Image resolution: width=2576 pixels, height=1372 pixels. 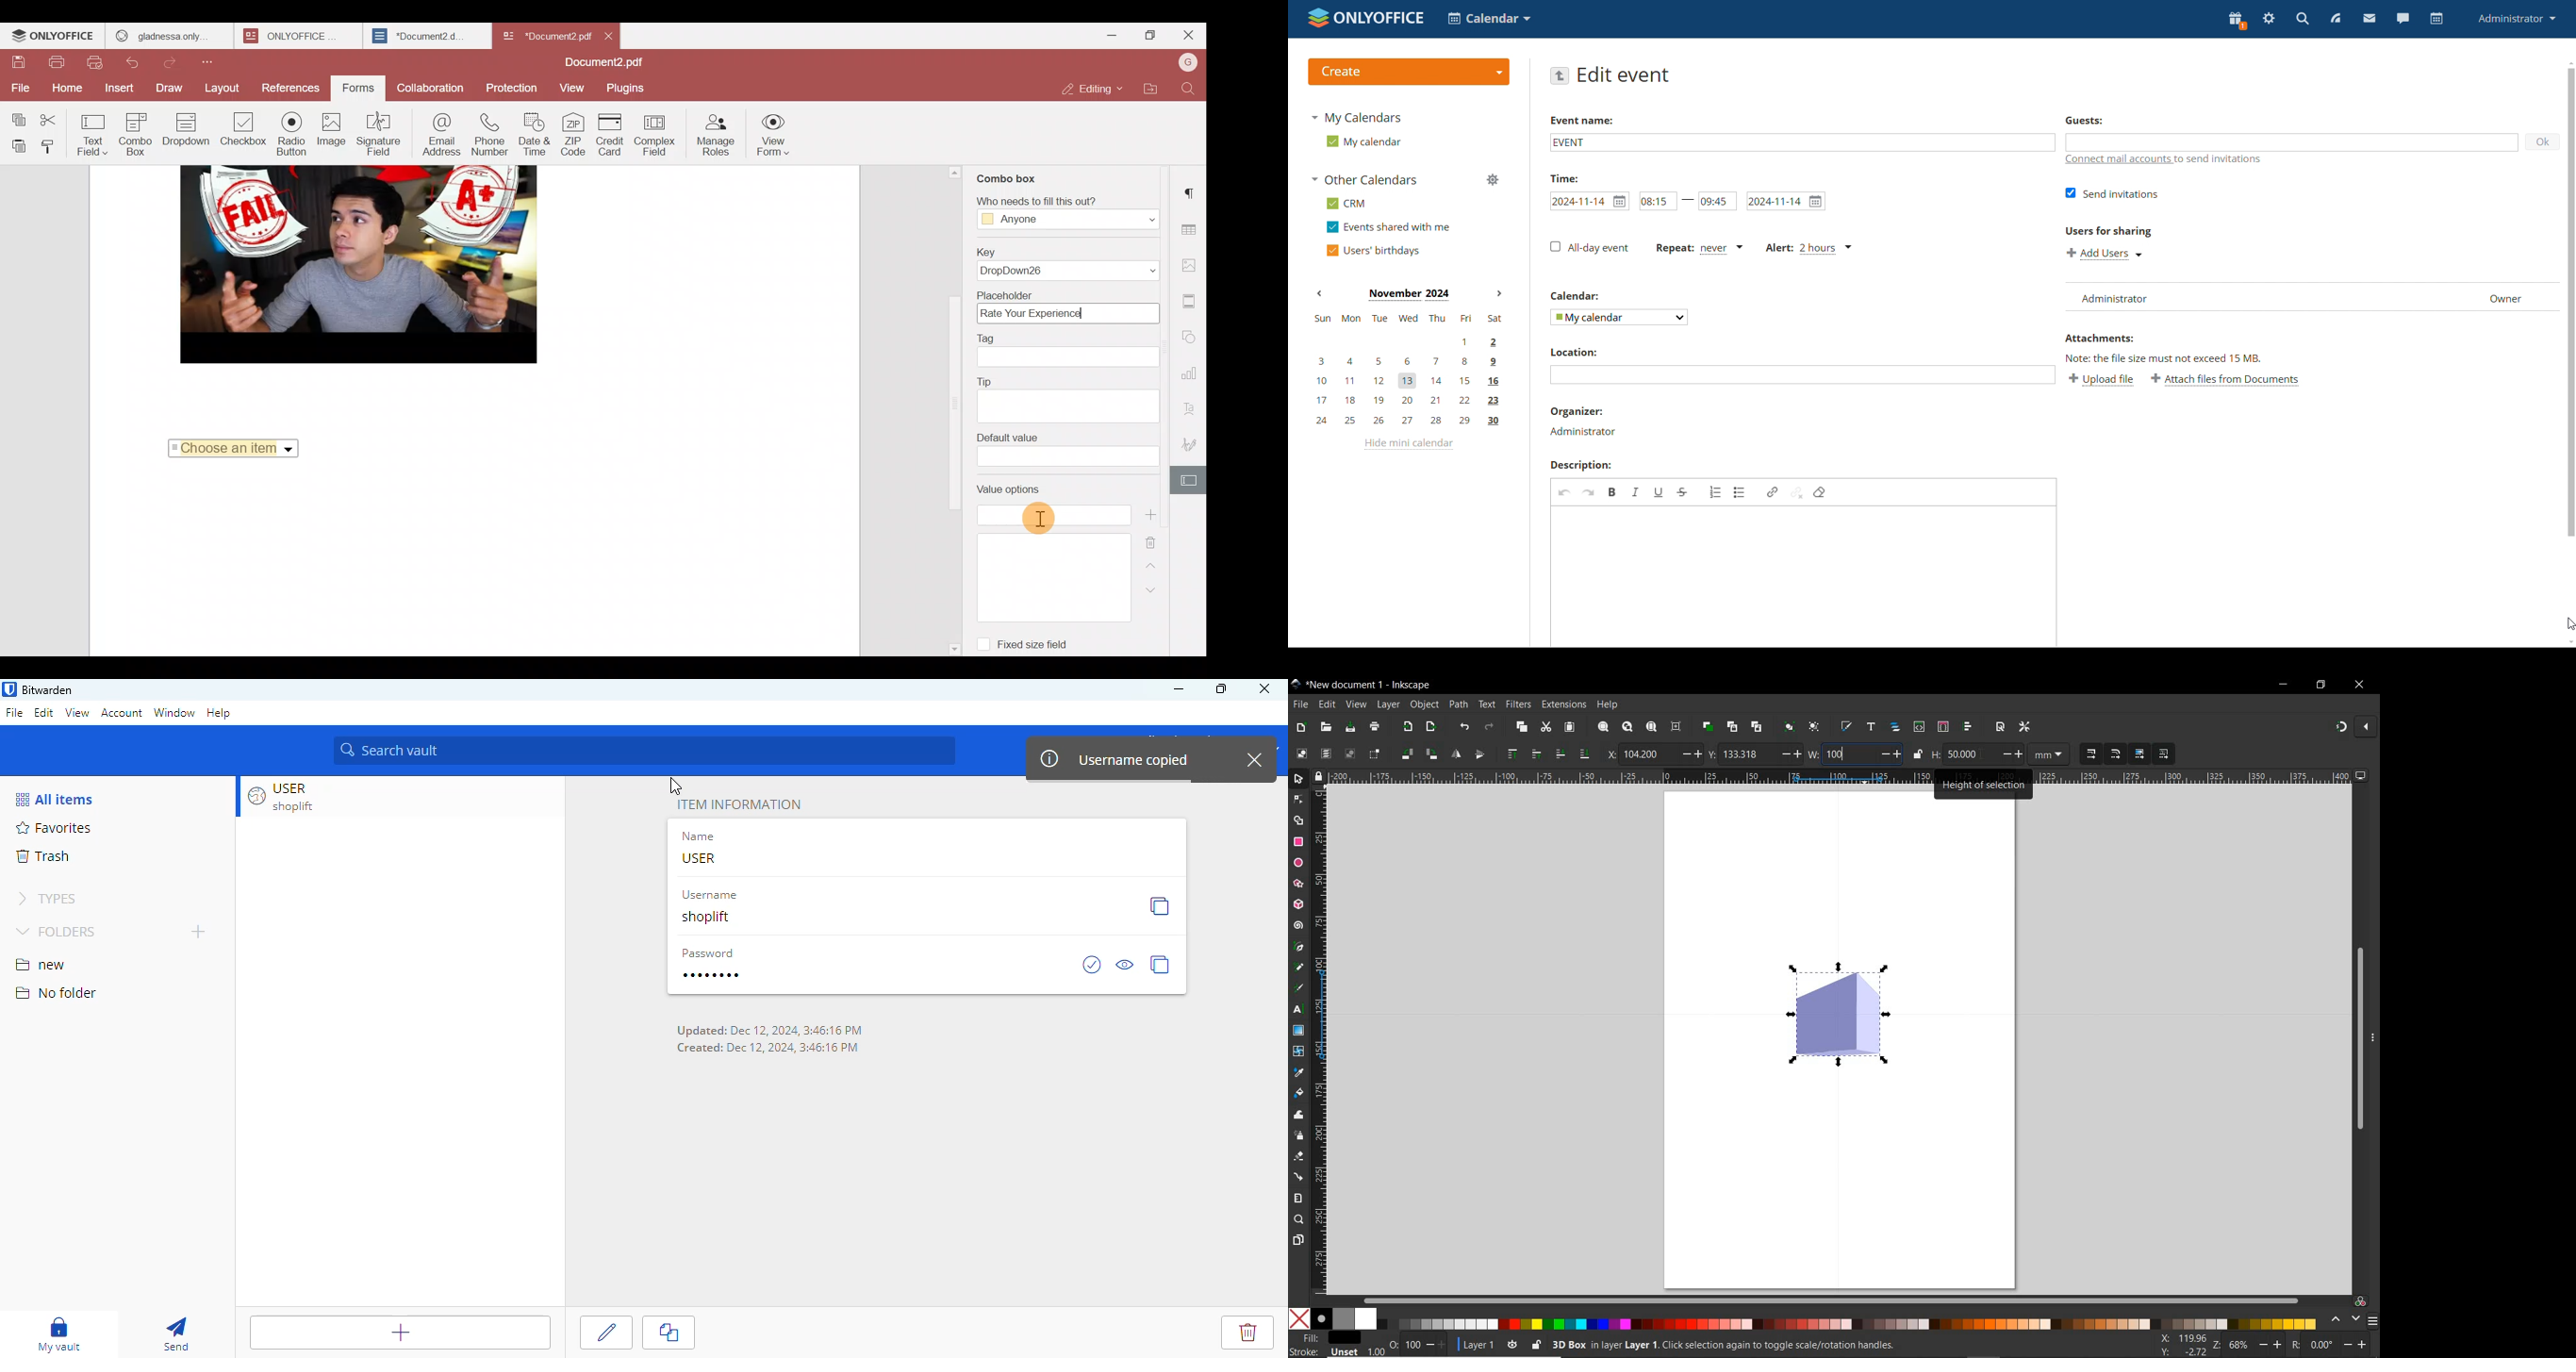 What do you see at coordinates (290, 36) in the screenshot?
I see `ONLYOFFICE` at bounding box center [290, 36].